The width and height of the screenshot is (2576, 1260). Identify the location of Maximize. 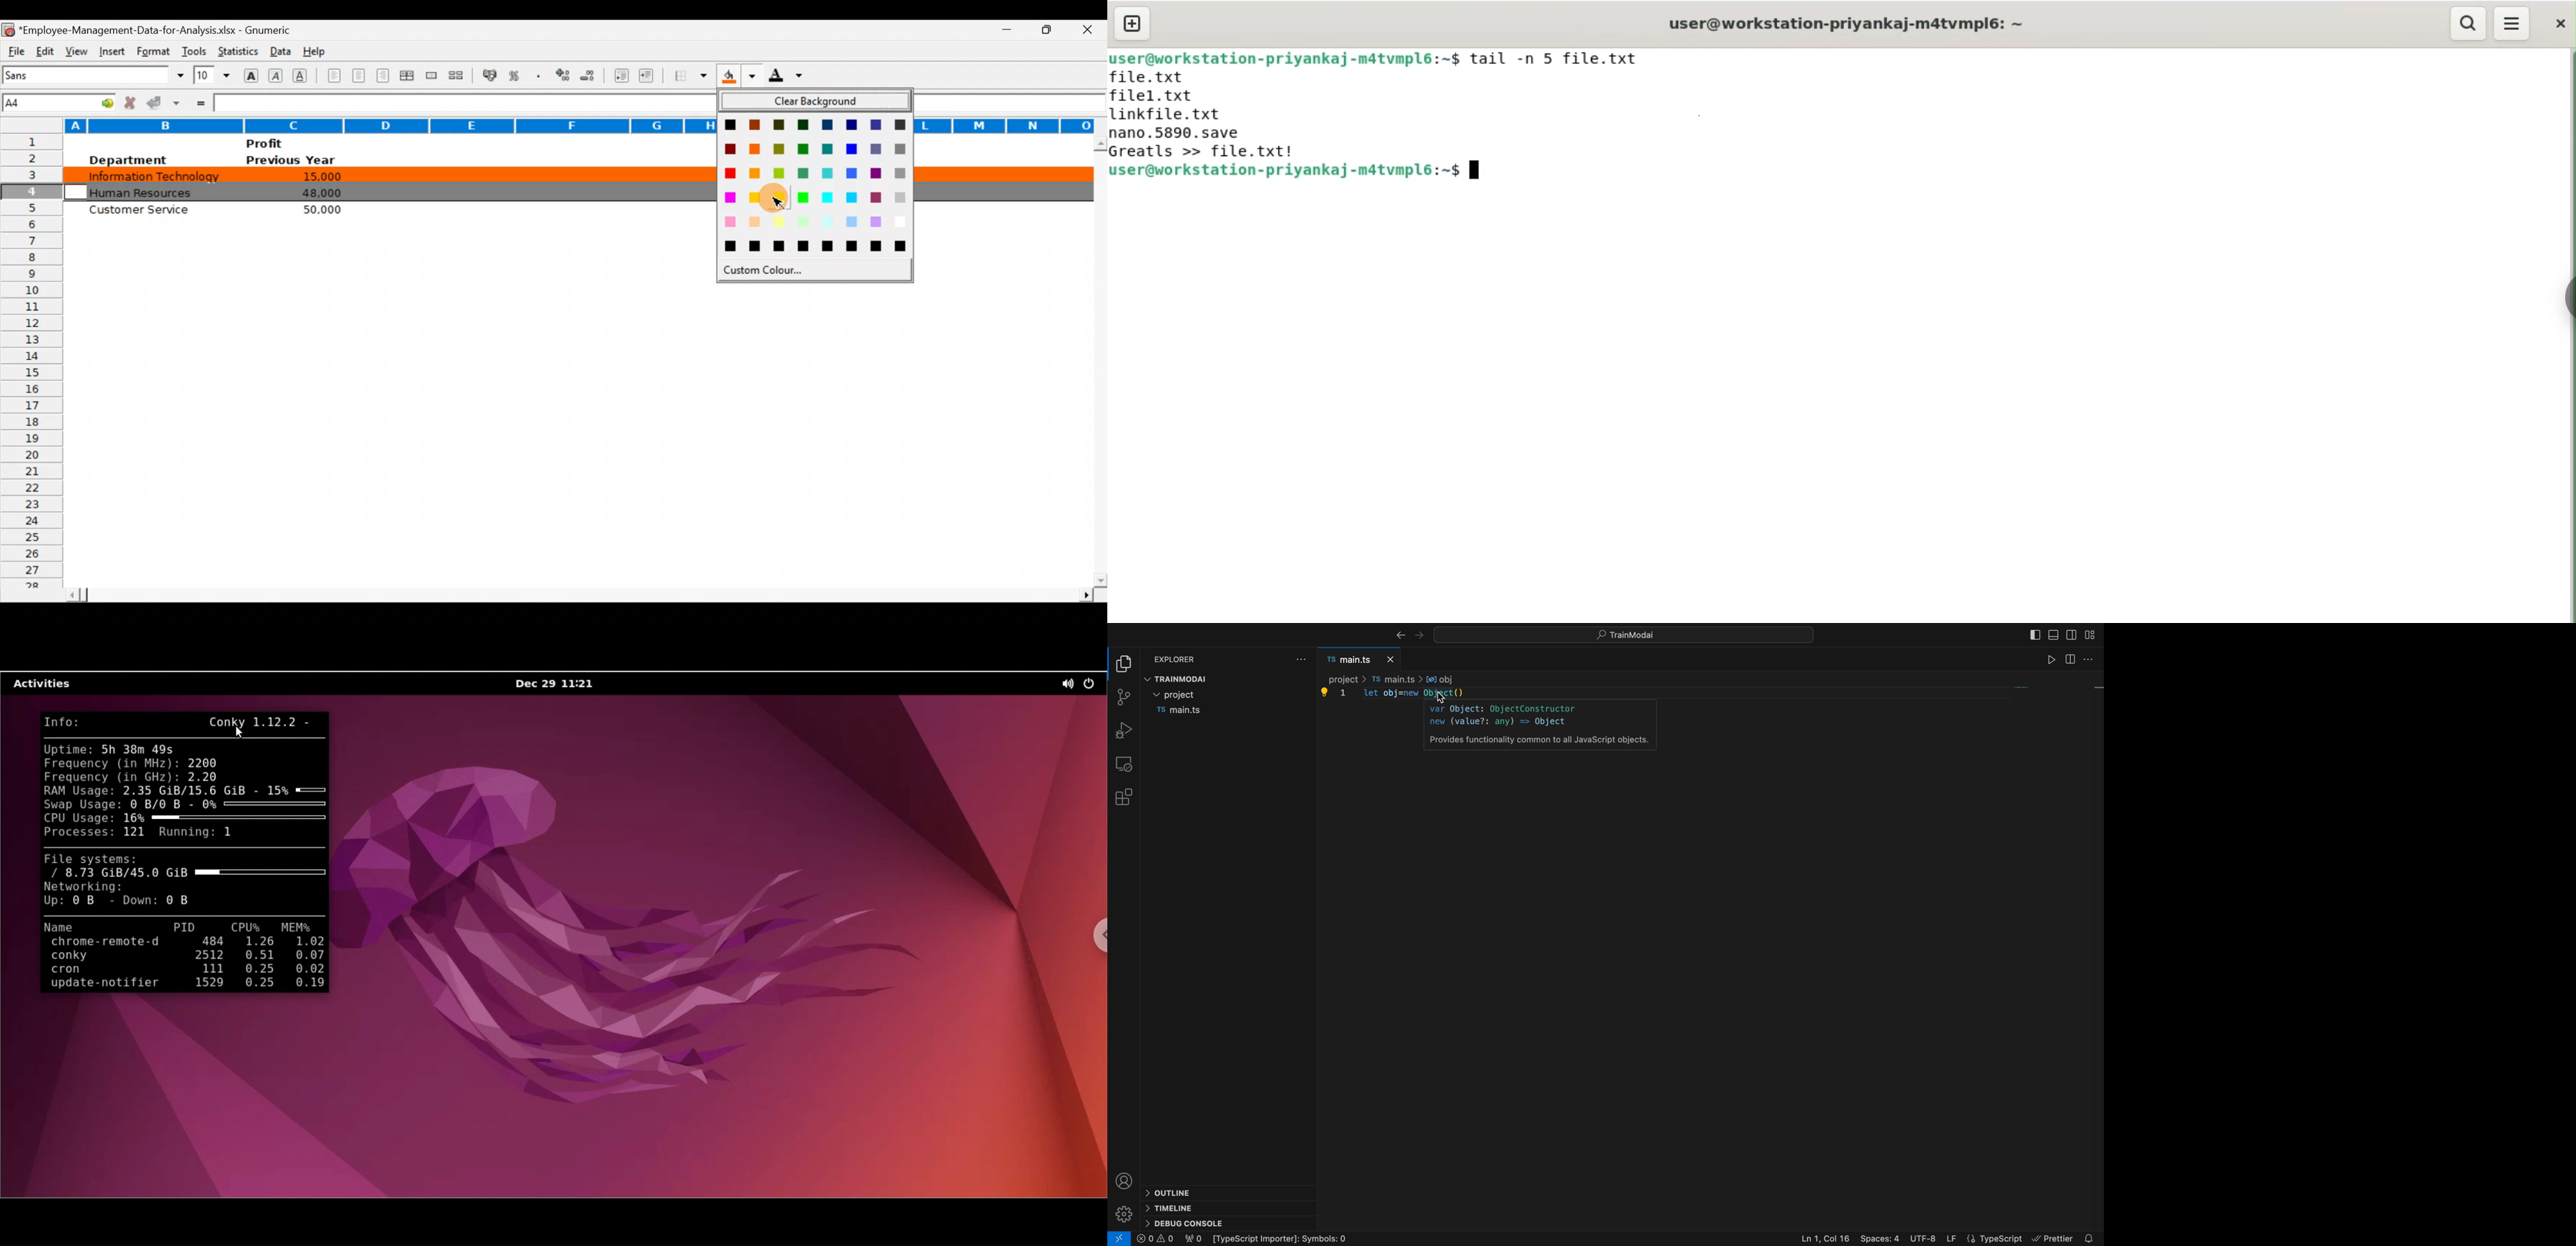
(1051, 28).